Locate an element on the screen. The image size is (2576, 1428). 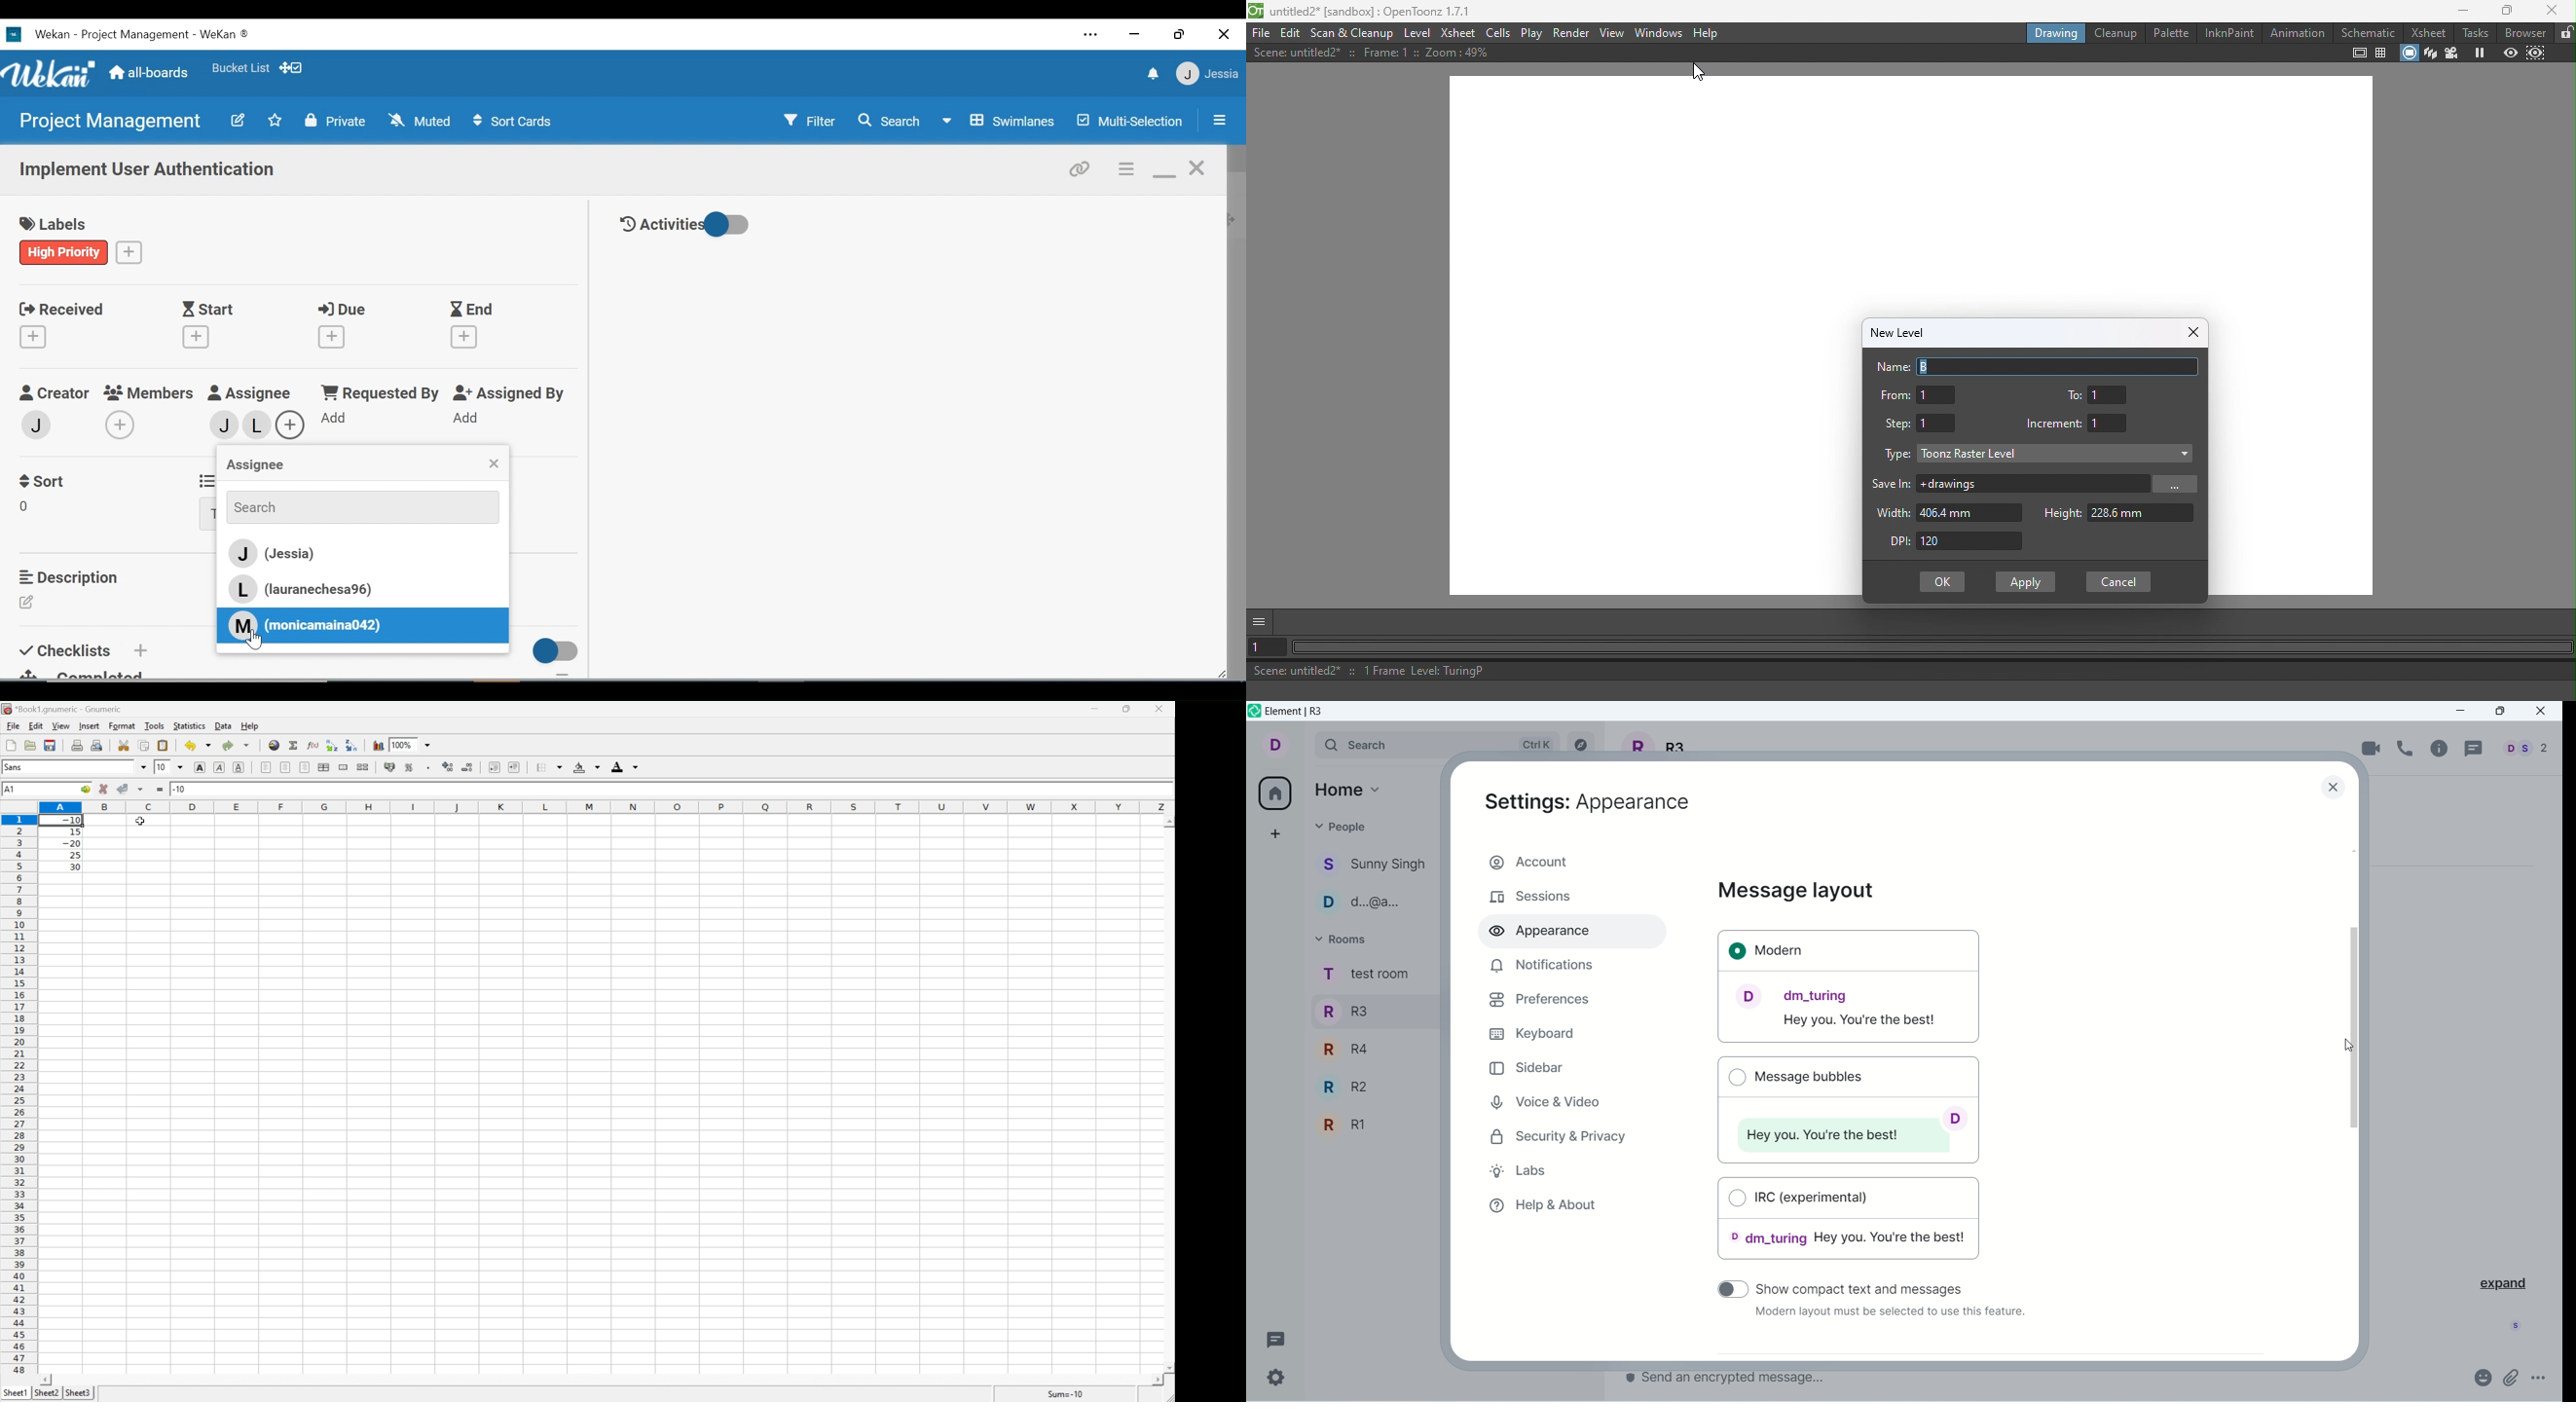
R1 is located at coordinates (1372, 1126).